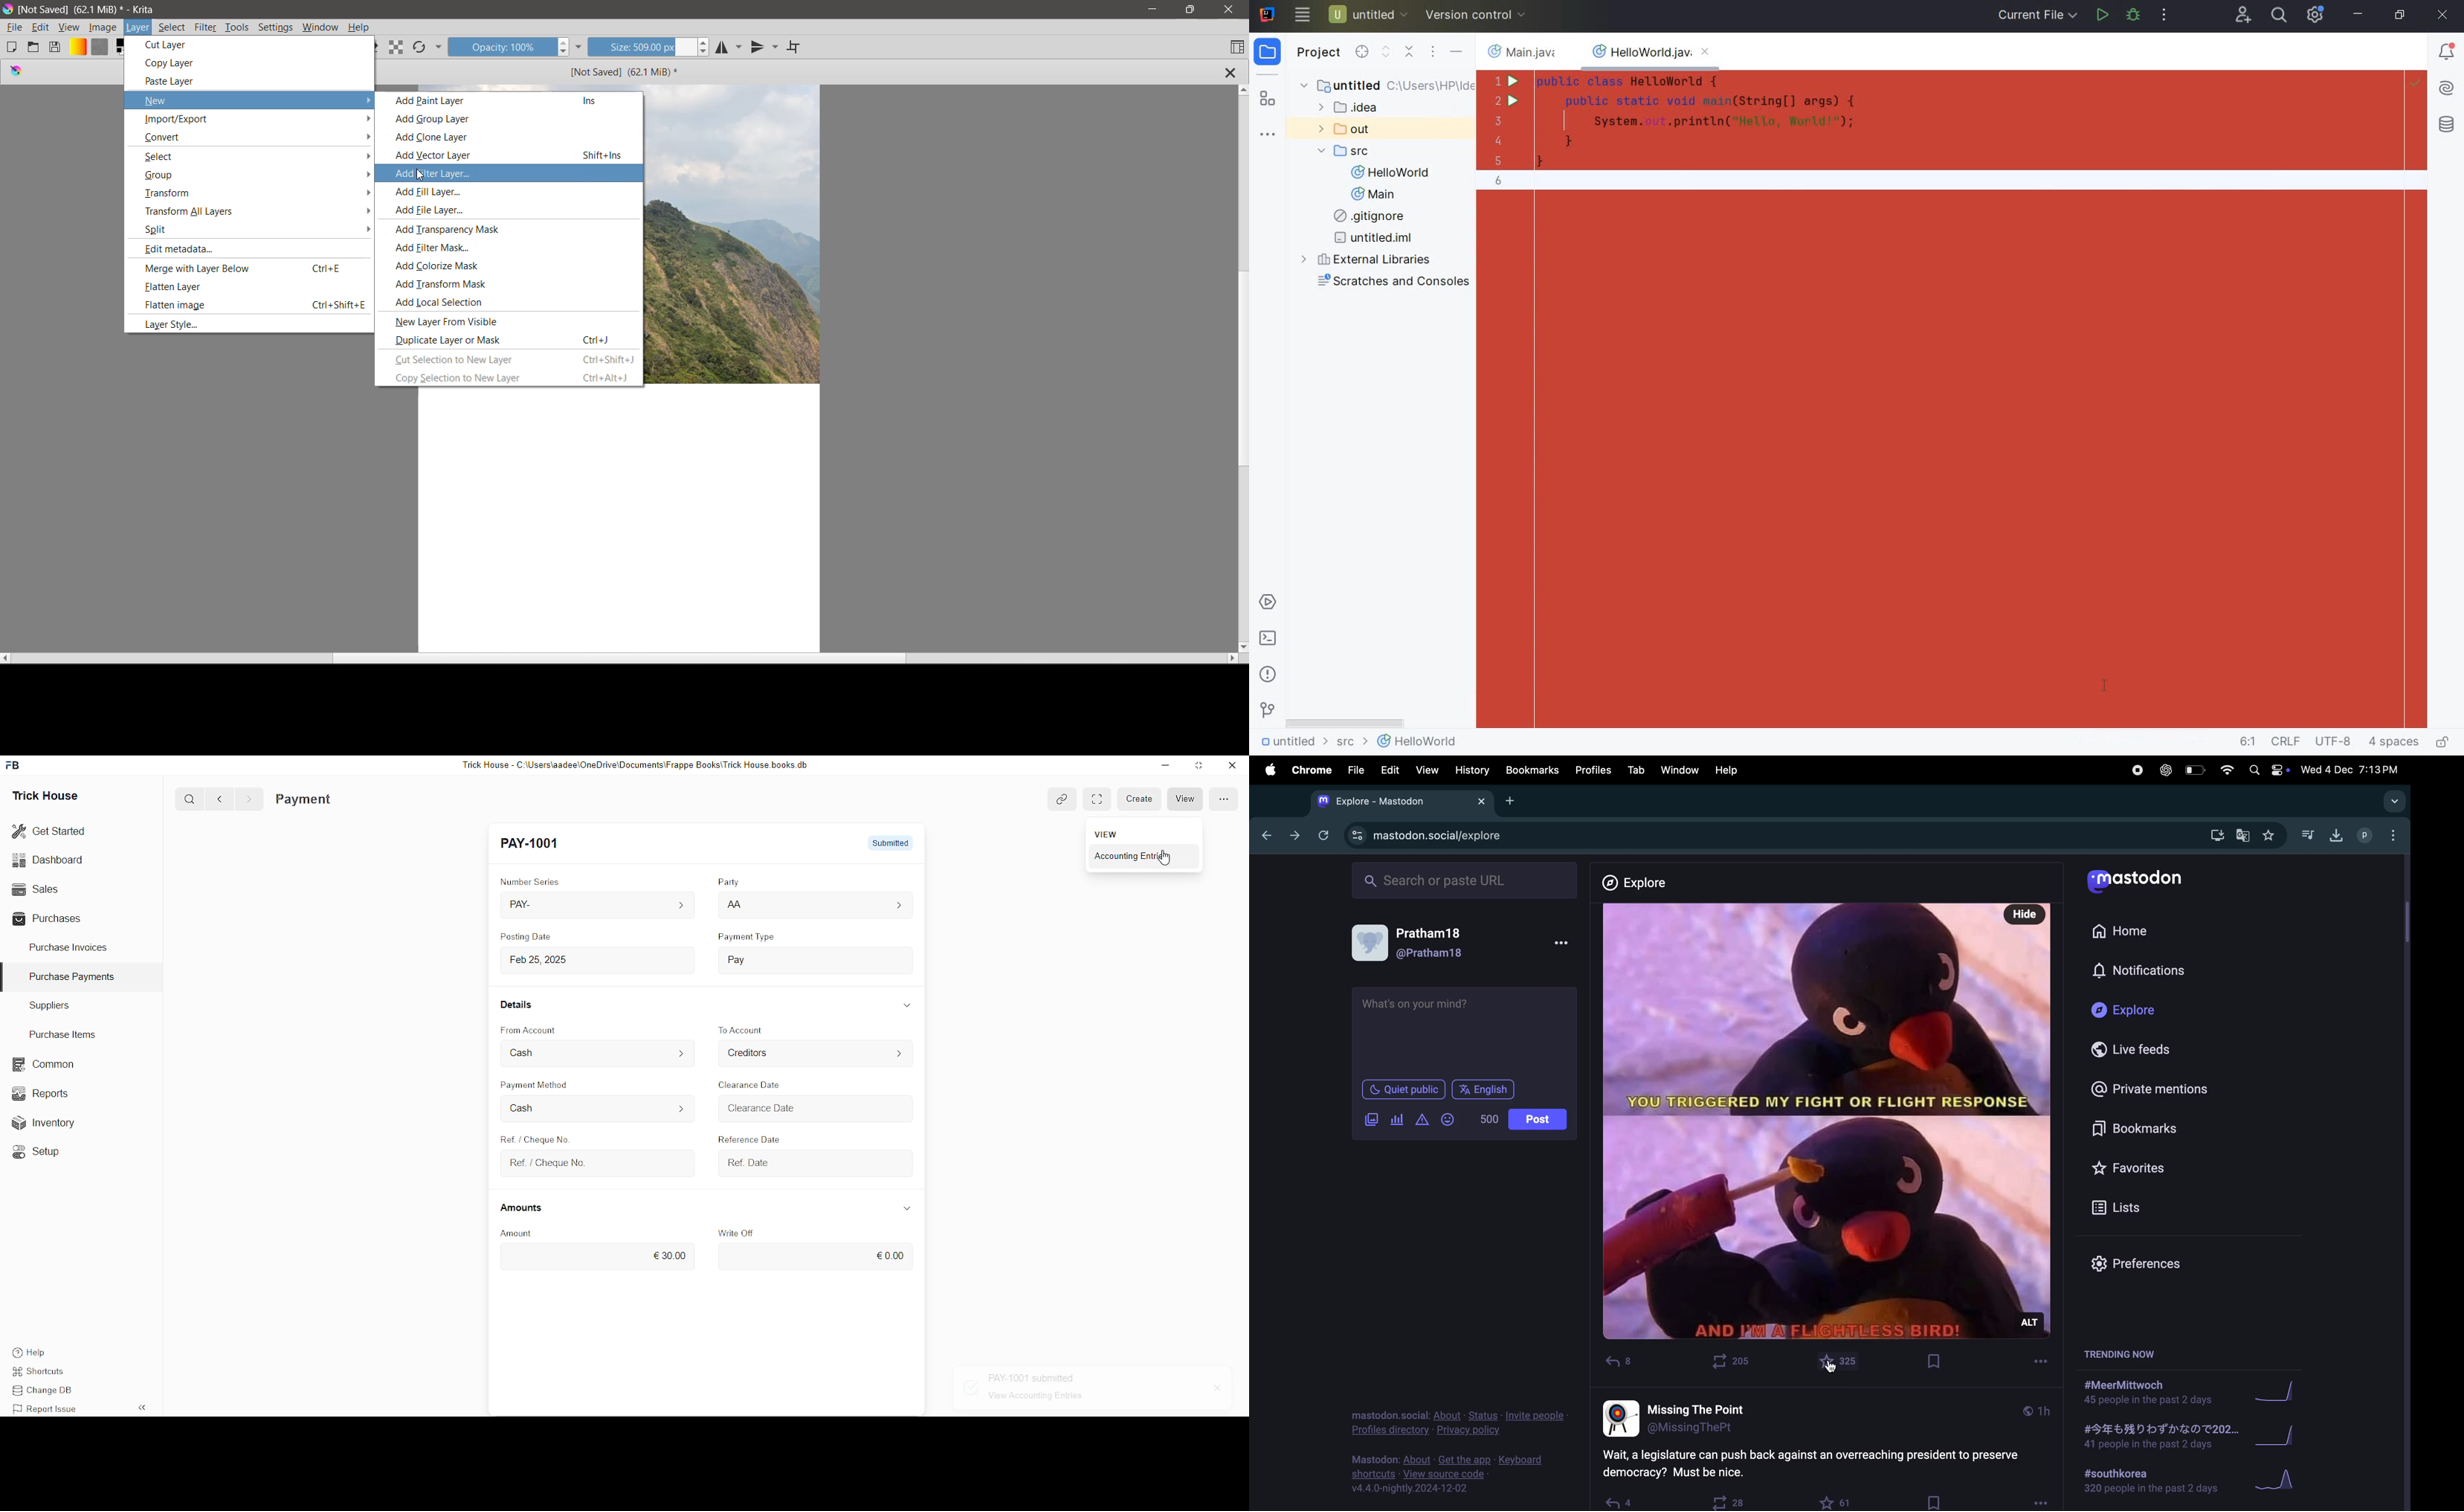 Image resolution: width=2464 pixels, height=1512 pixels. I want to click on emoji, so click(1452, 1119).